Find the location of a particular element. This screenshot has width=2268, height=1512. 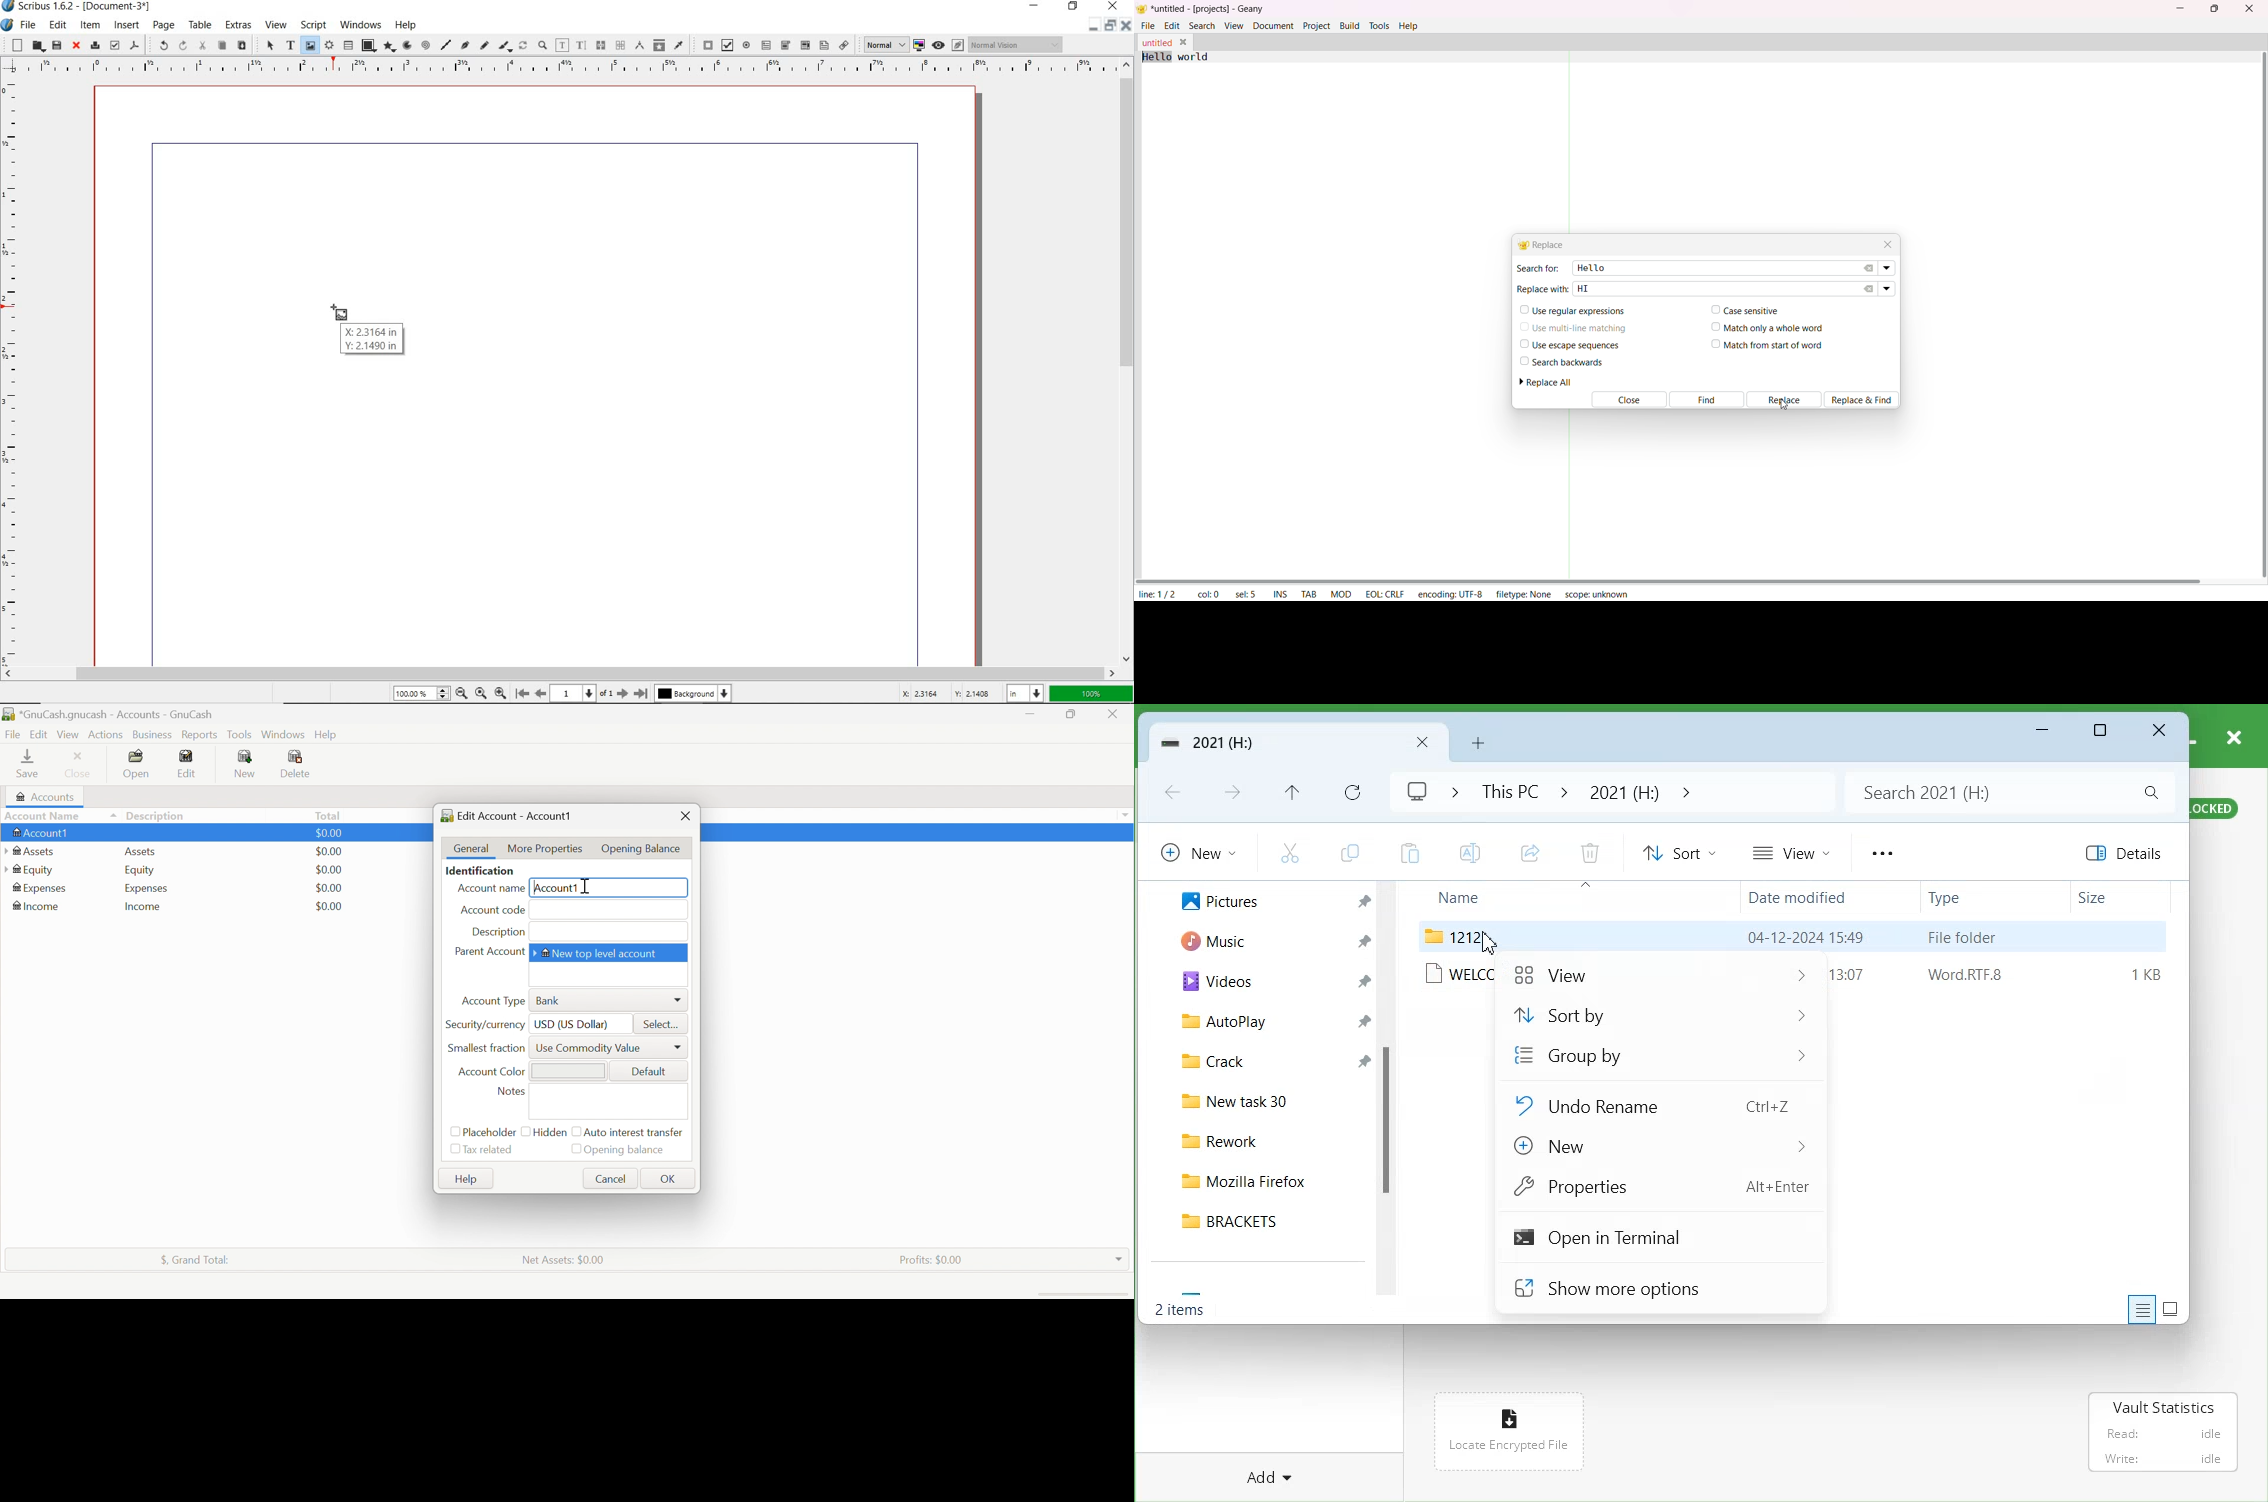

pdf radio button is located at coordinates (747, 45).